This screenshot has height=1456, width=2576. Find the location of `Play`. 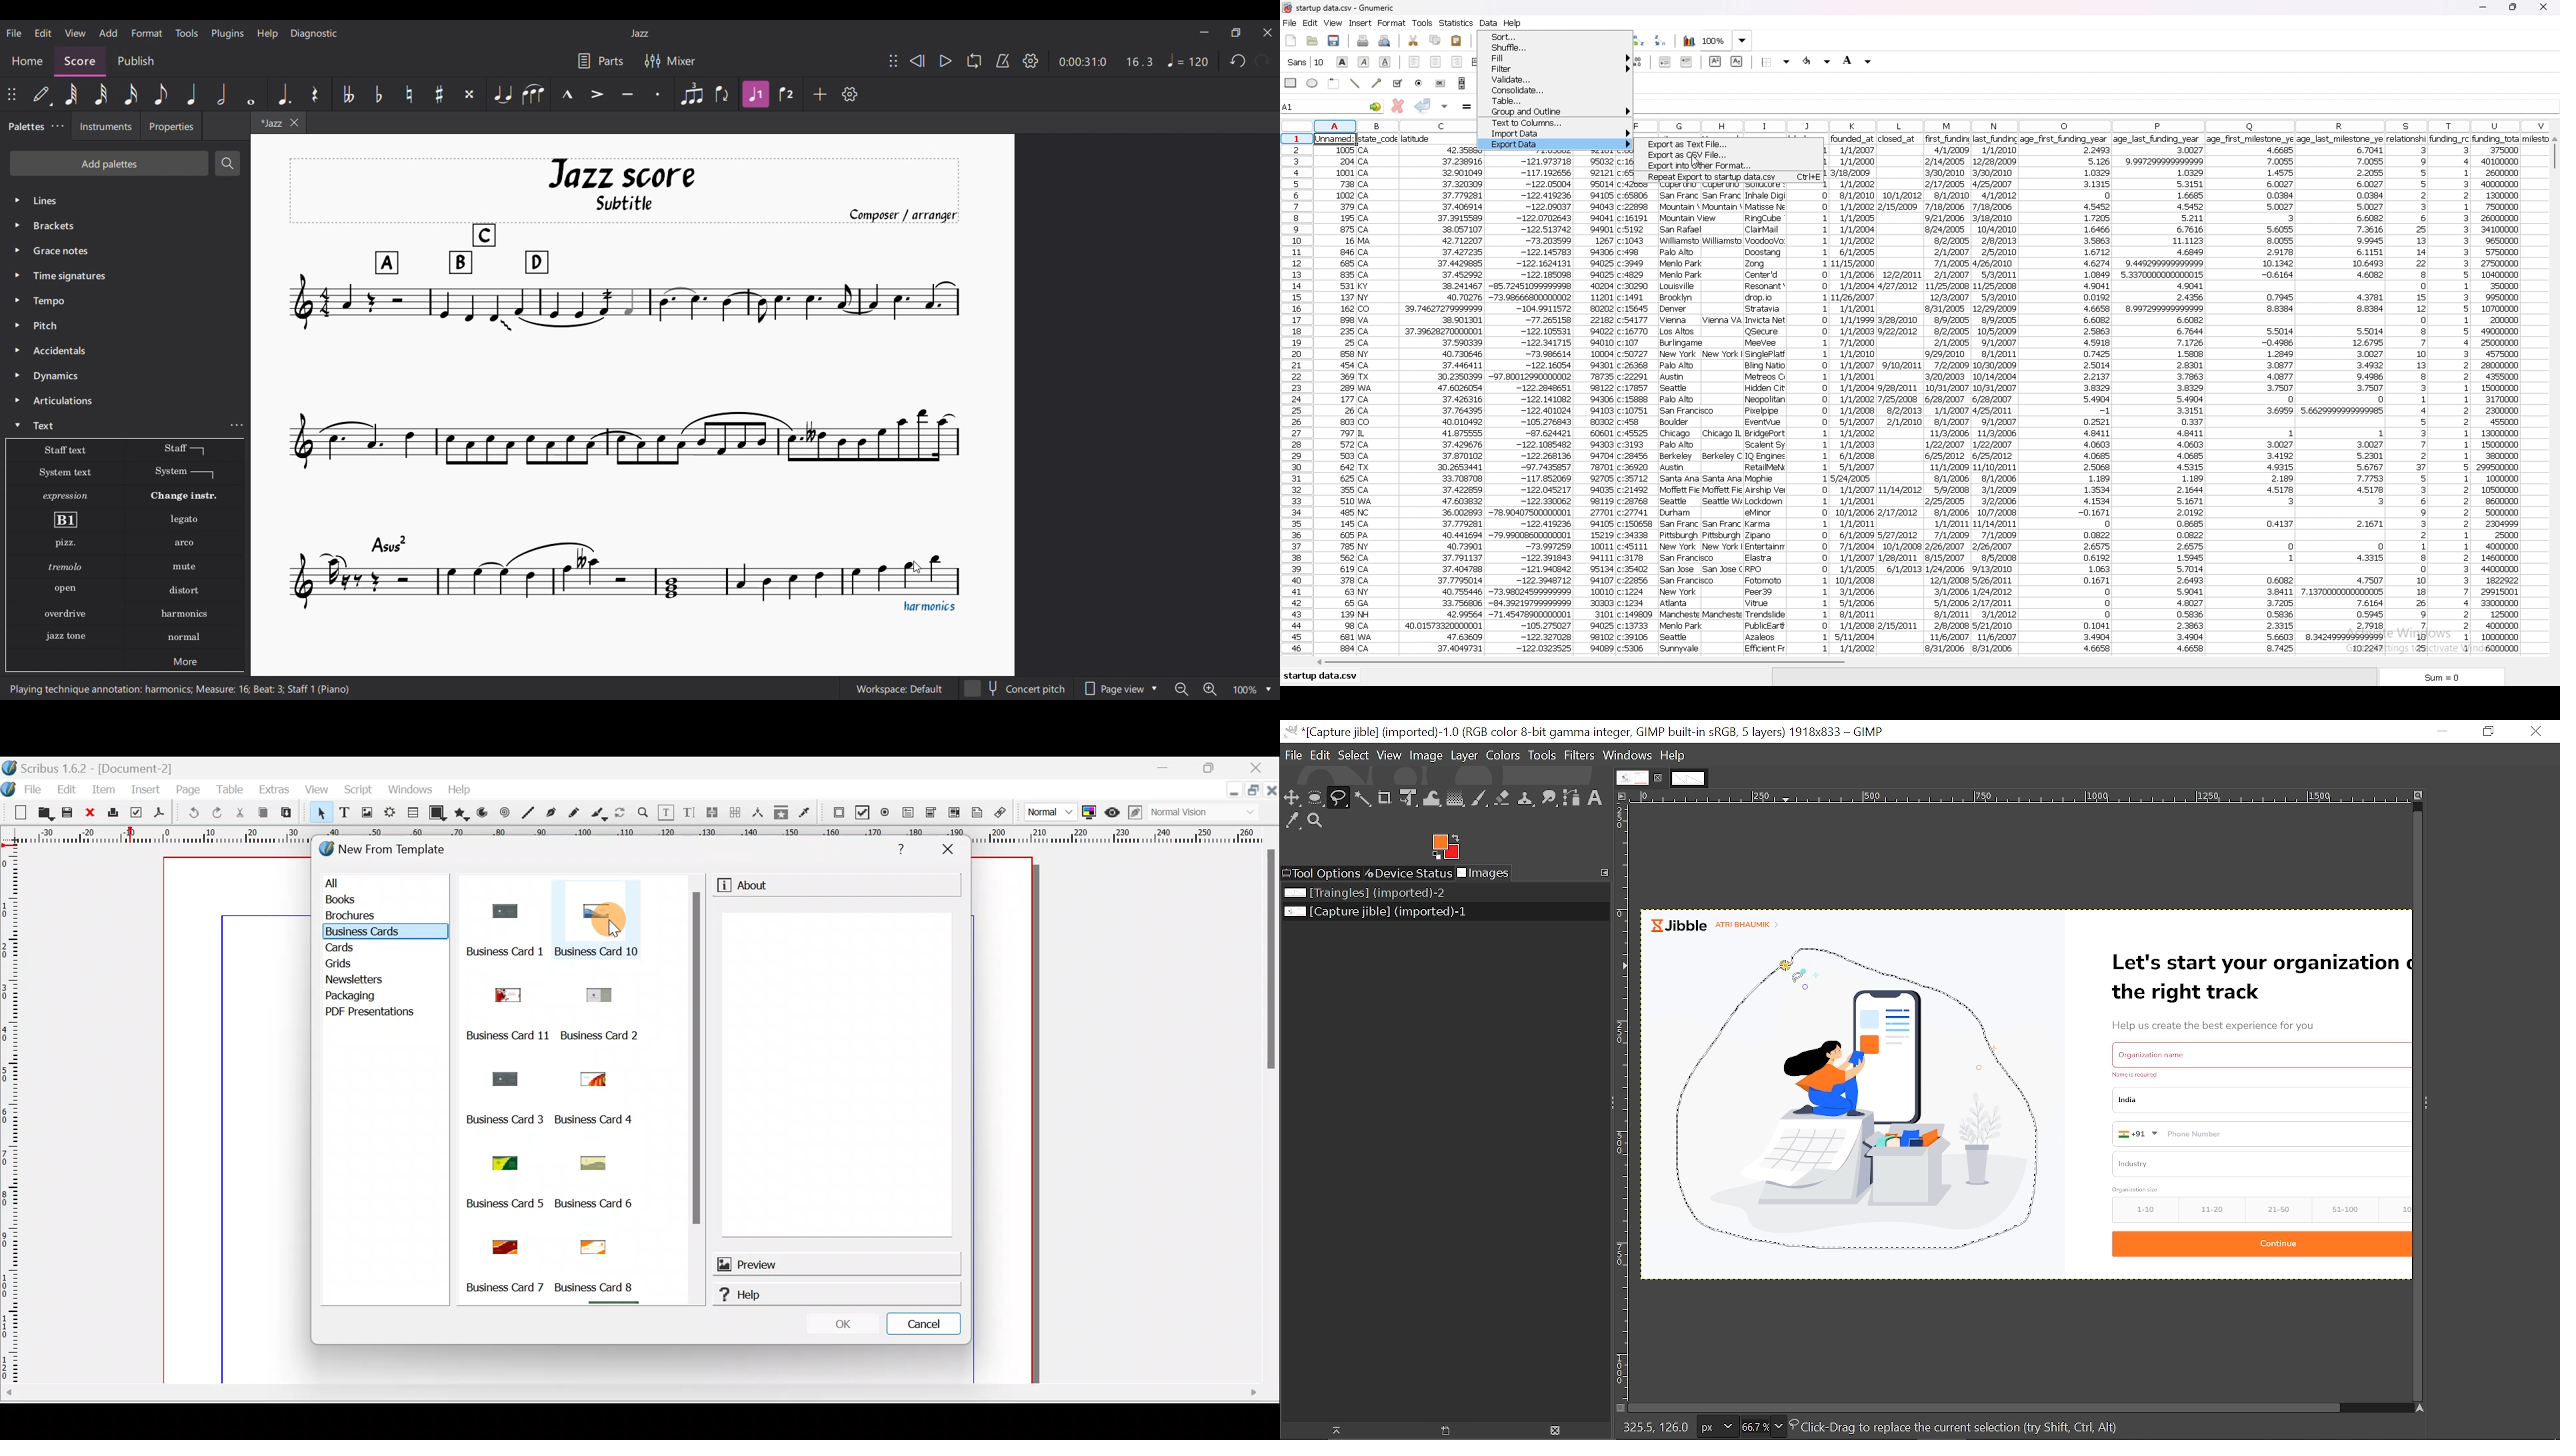

Play is located at coordinates (946, 61).